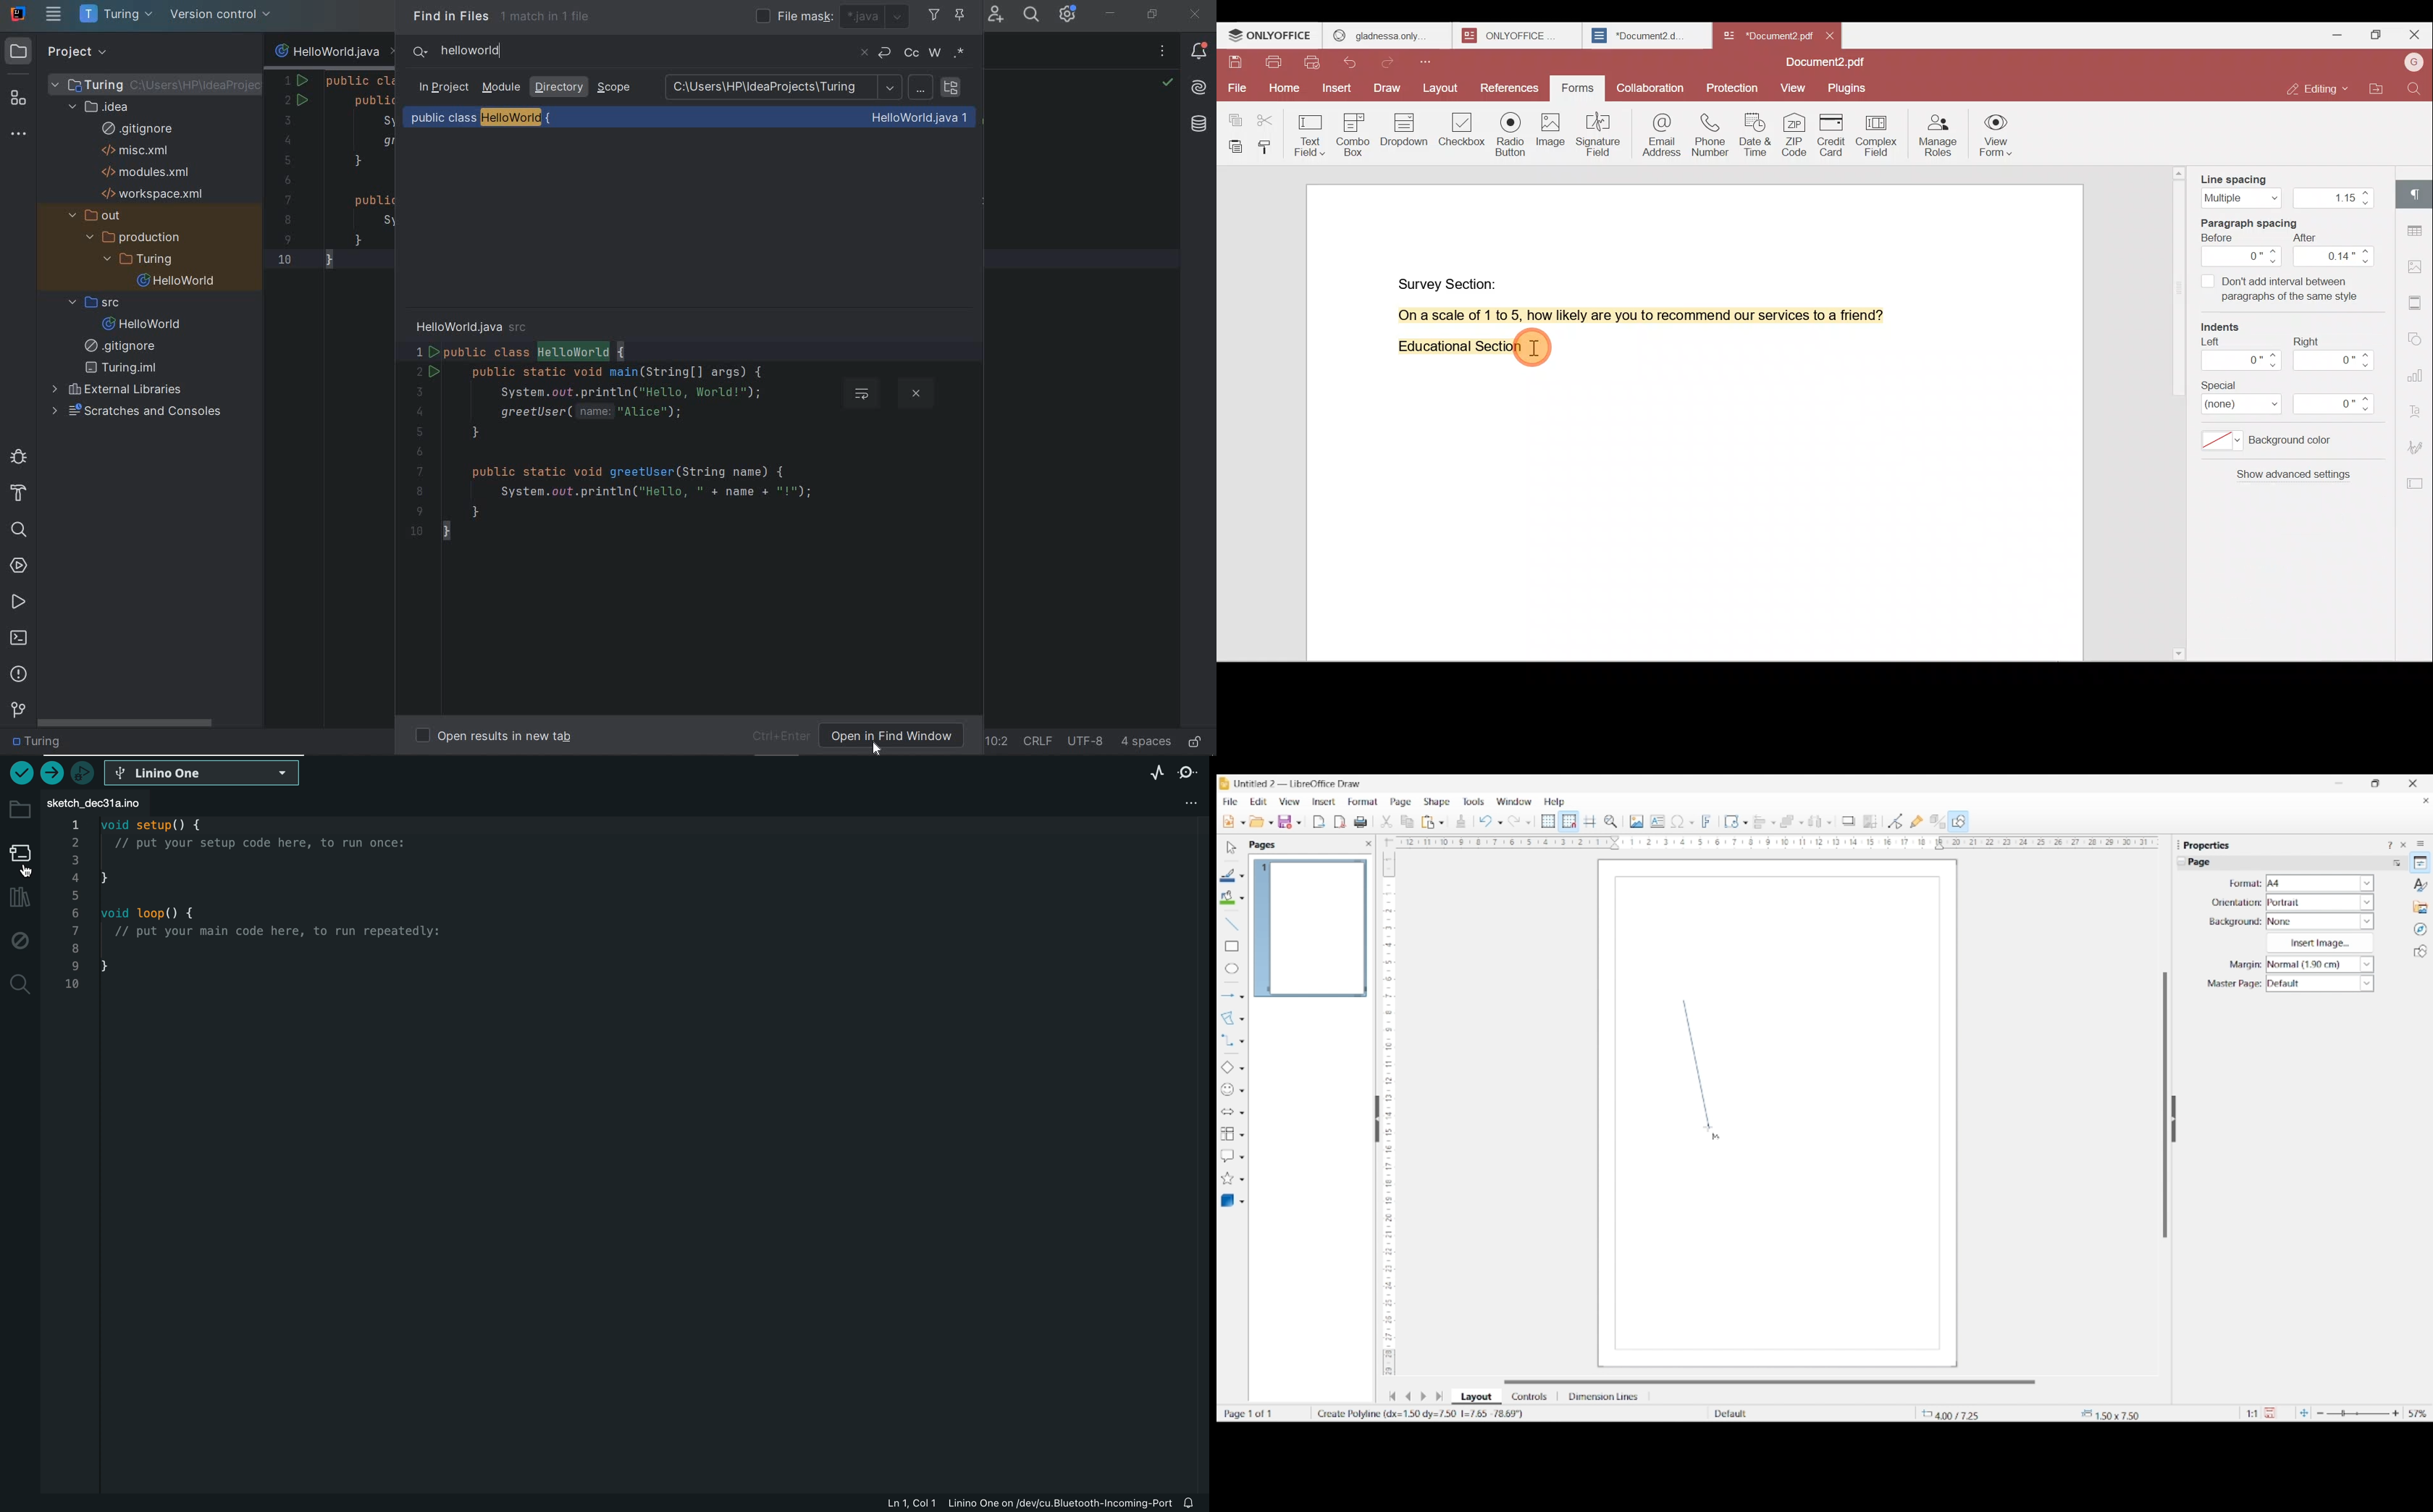 Image resolution: width=2436 pixels, height=1512 pixels. What do you see at coordinates (1227, 897) in the screenshot?
I see `Selected fill color` at bounding box center [1227, 897].